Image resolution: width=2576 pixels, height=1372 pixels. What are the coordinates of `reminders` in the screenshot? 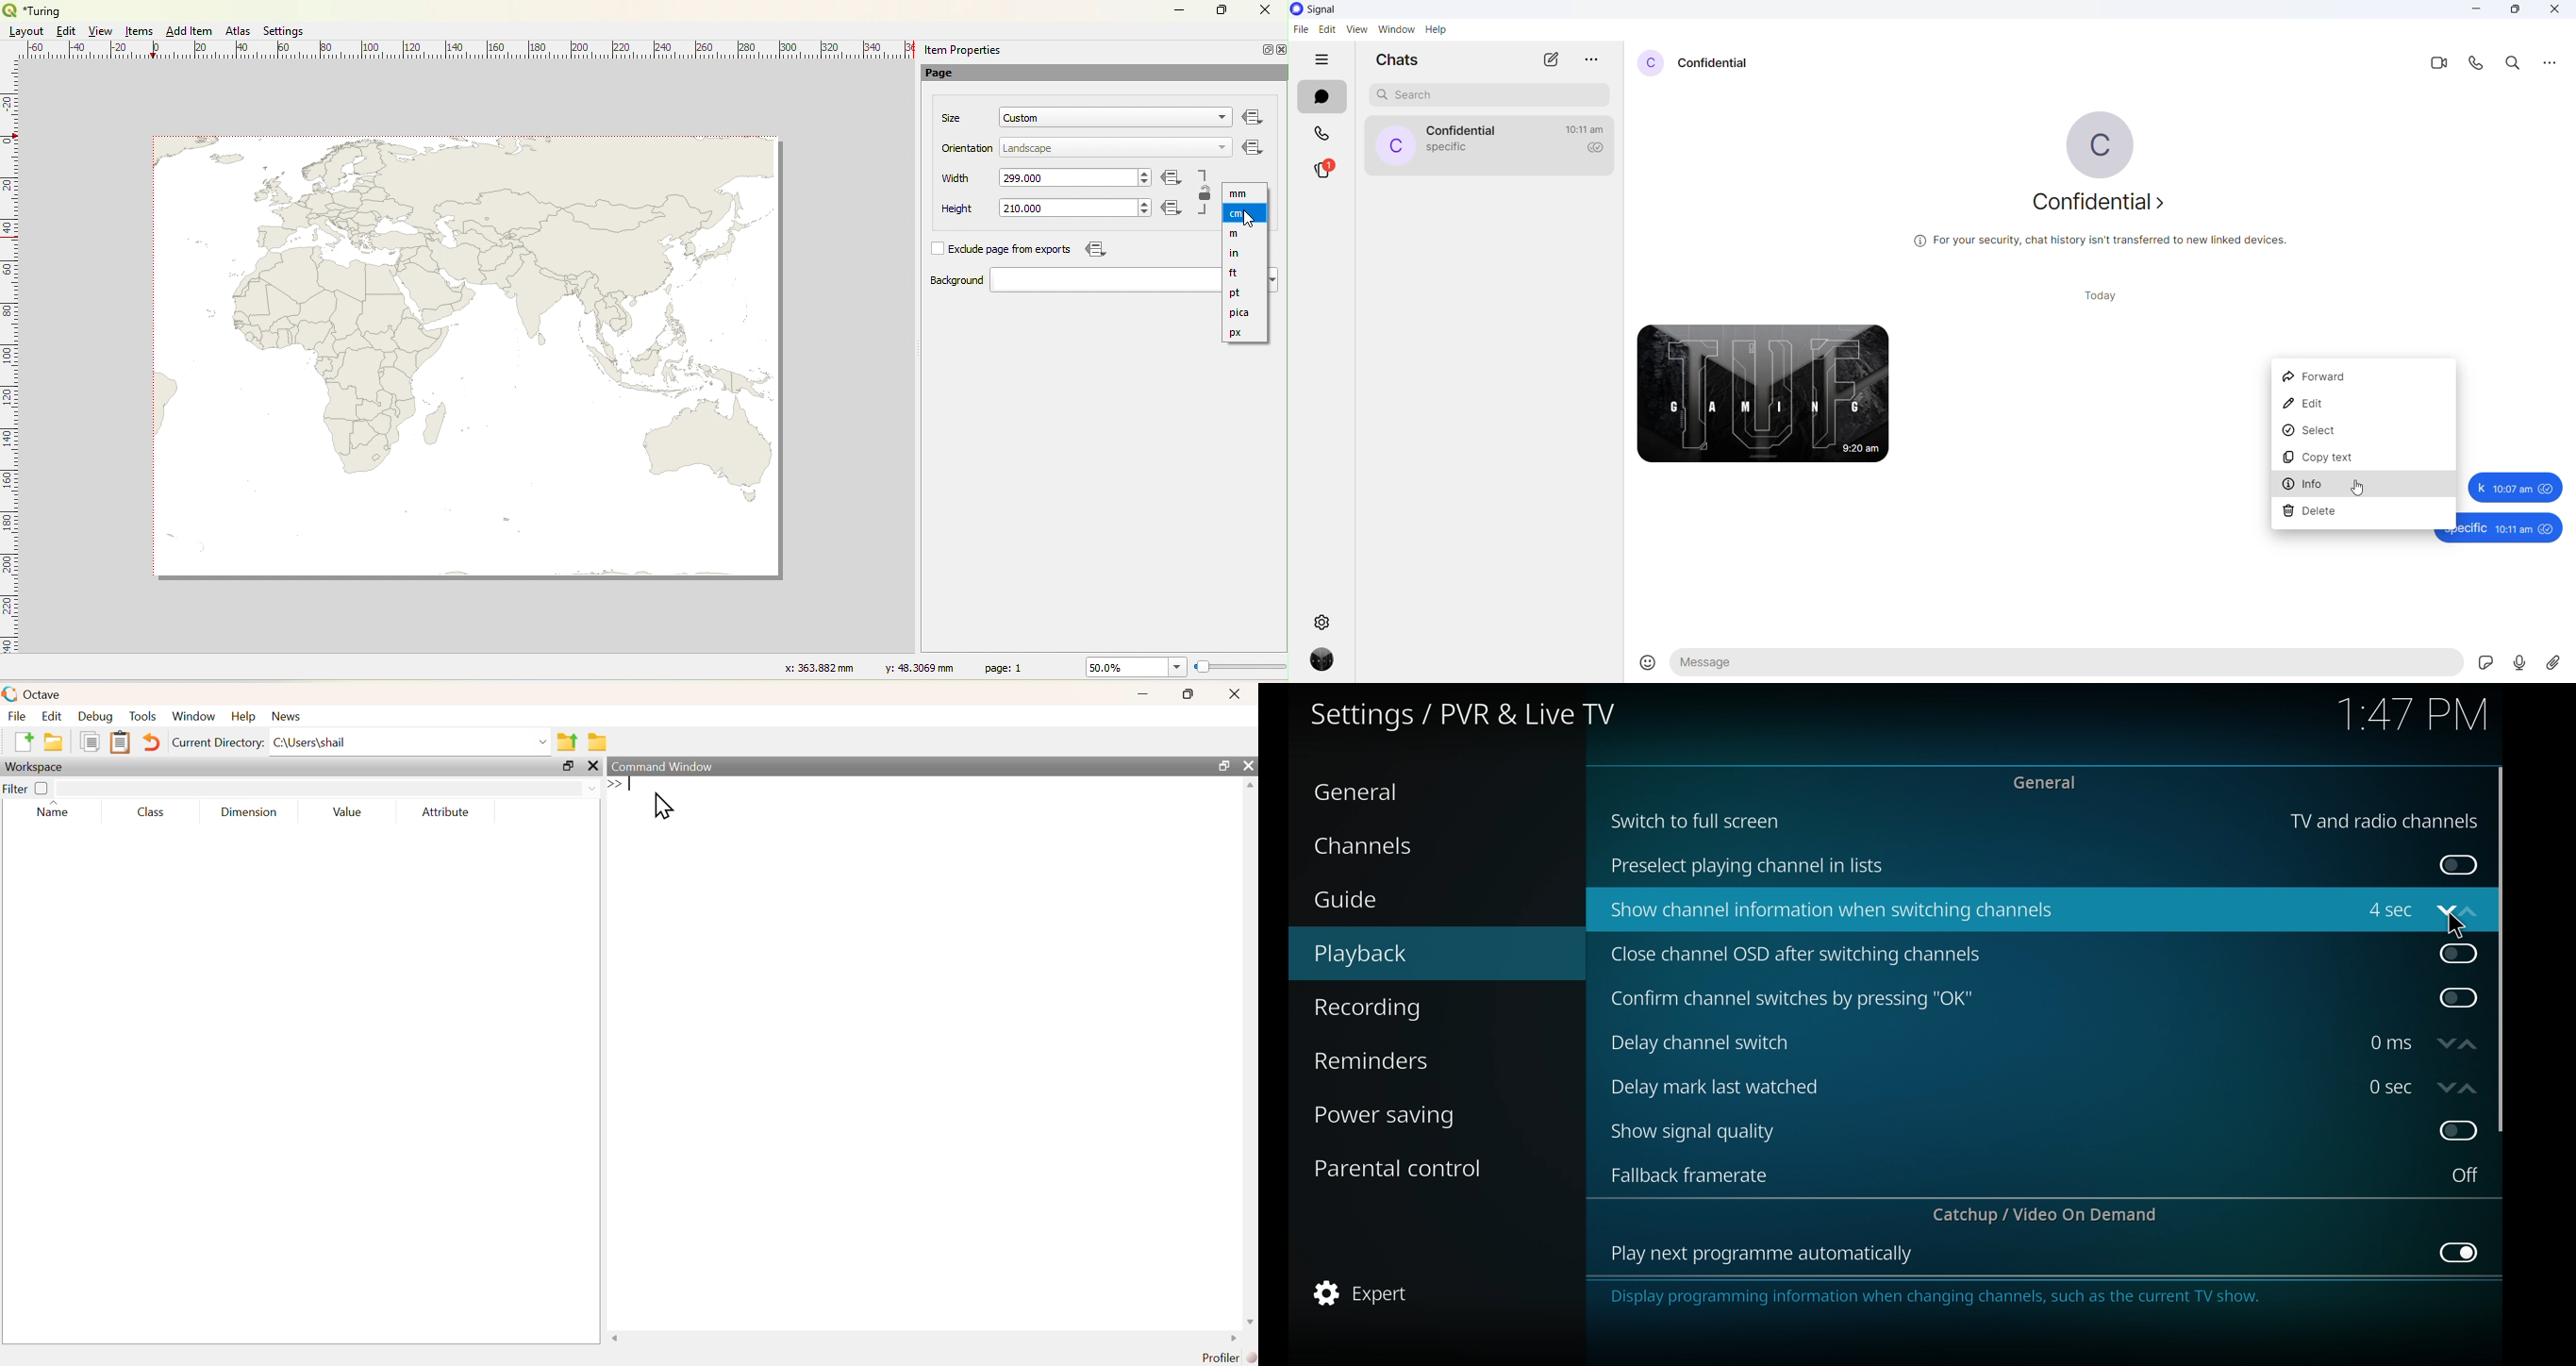 It's located at (1402, 1058).